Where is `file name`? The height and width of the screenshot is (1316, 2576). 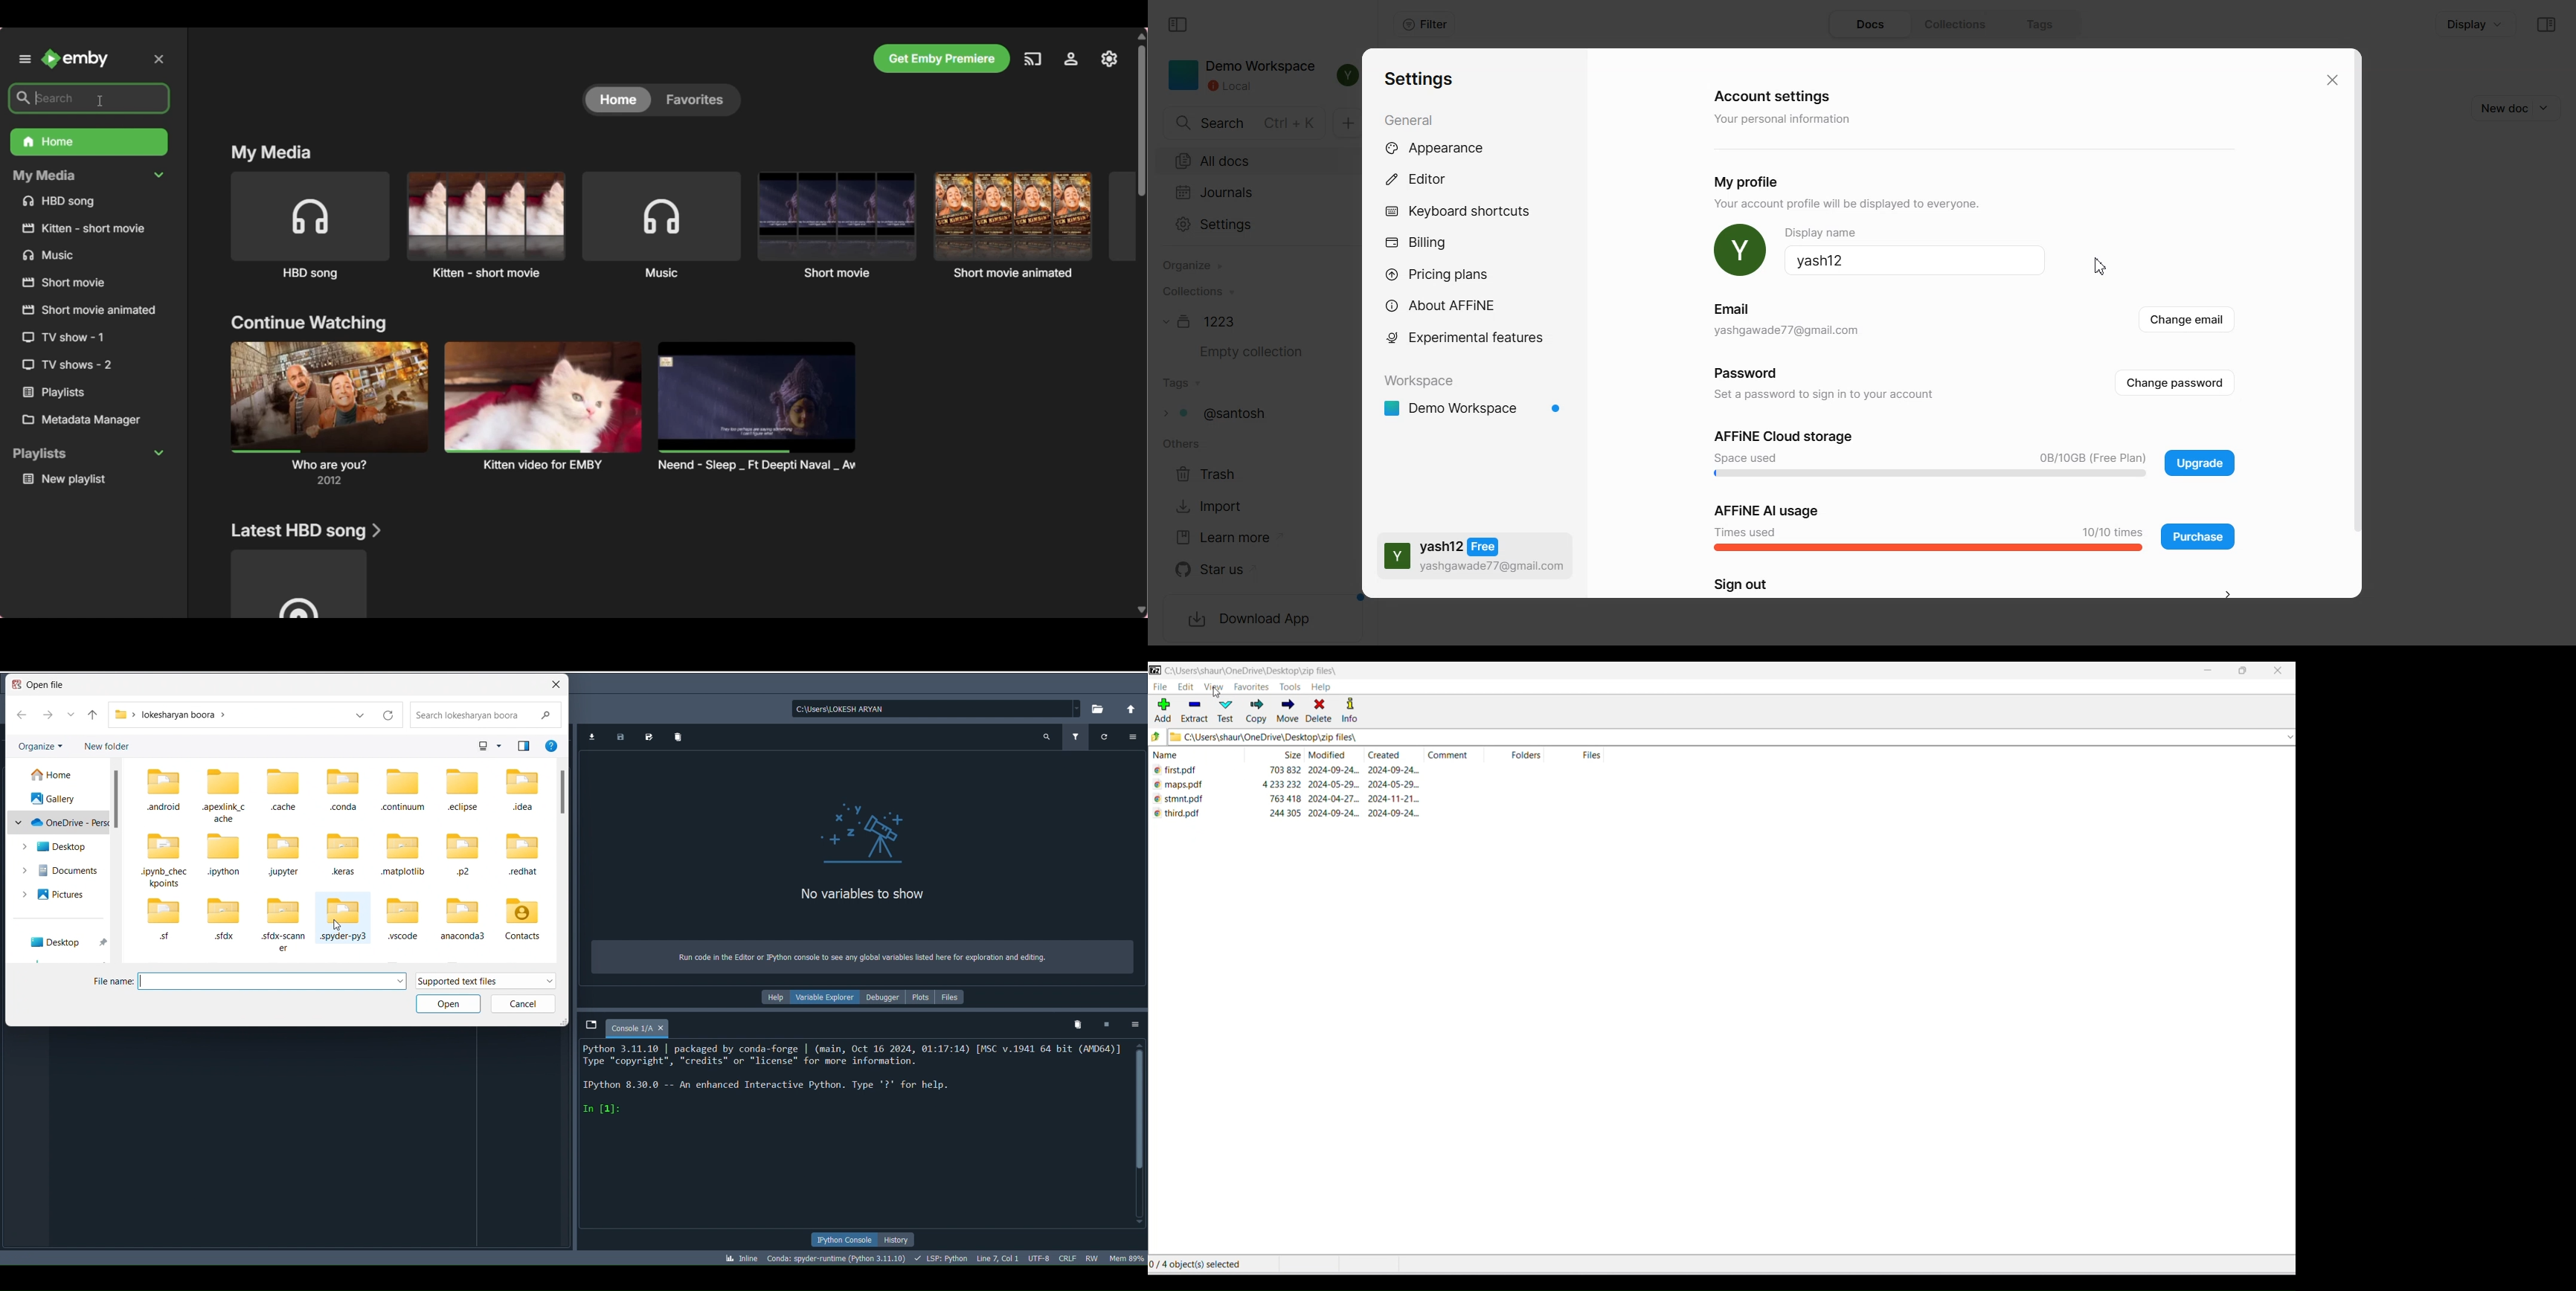 file name is located at coordinates (1200, 817).